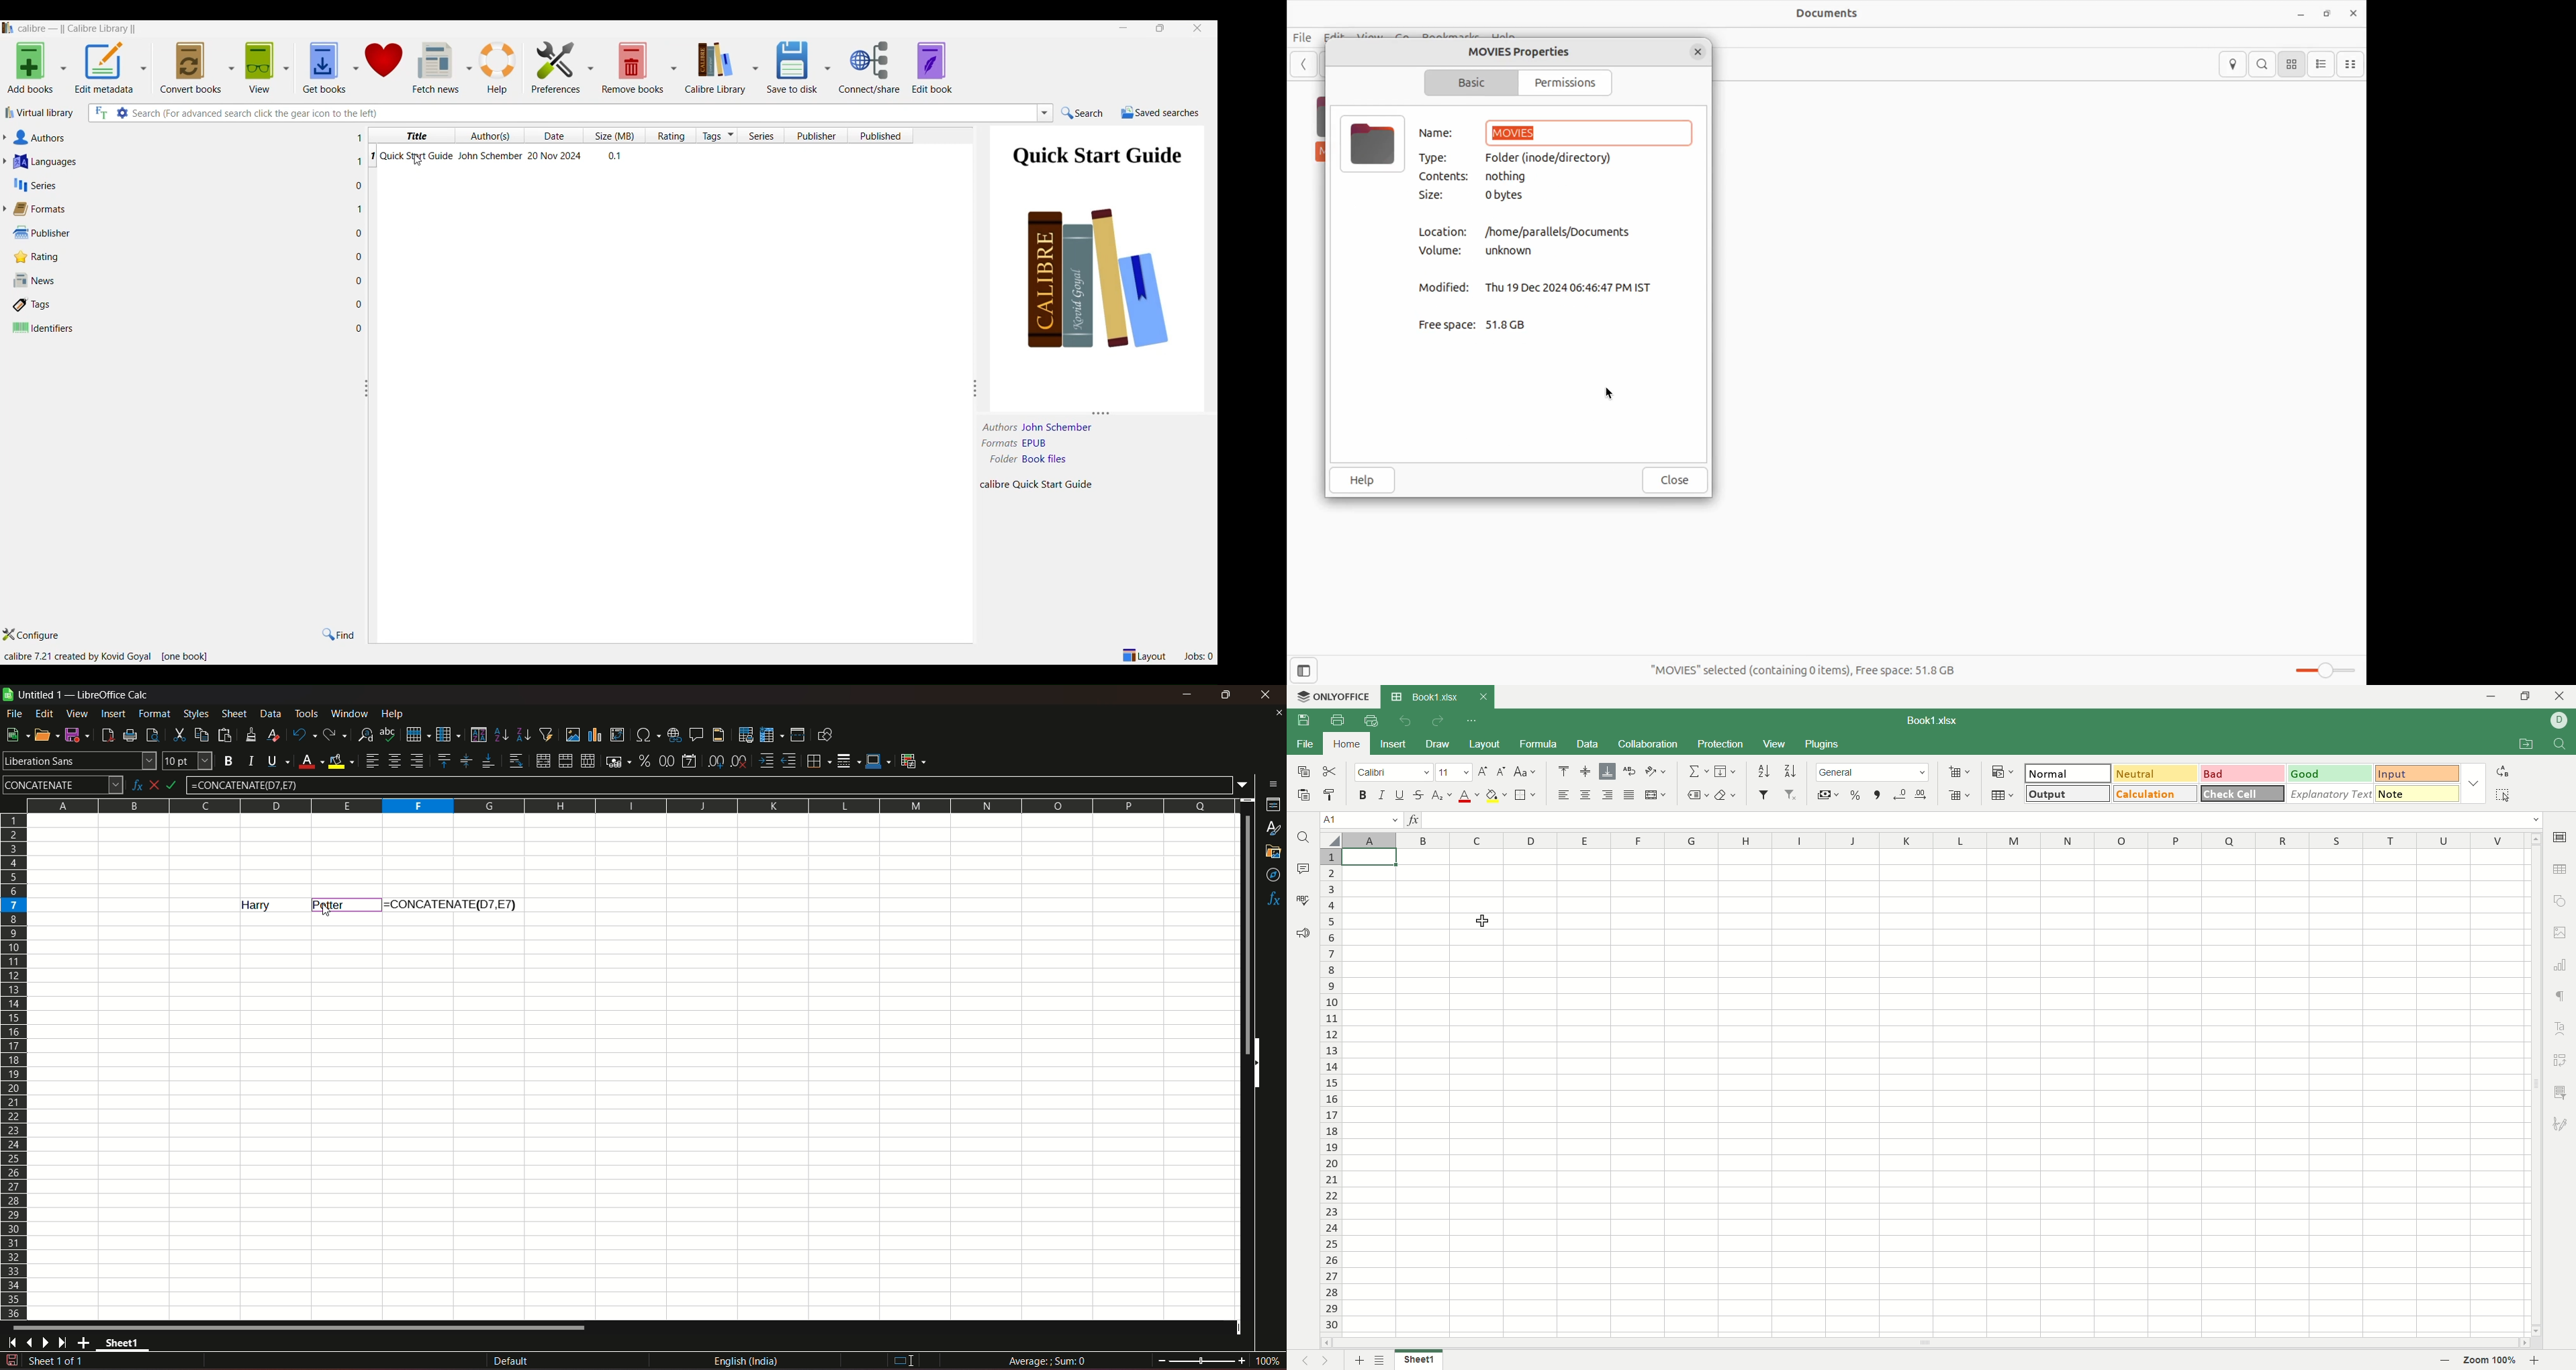 This screenshot has width=2576, height=1372. What do you see at coordinates (190, 257) in the screenshot?
I see `ratings and number of ratings` at bounding box center [190, 257].